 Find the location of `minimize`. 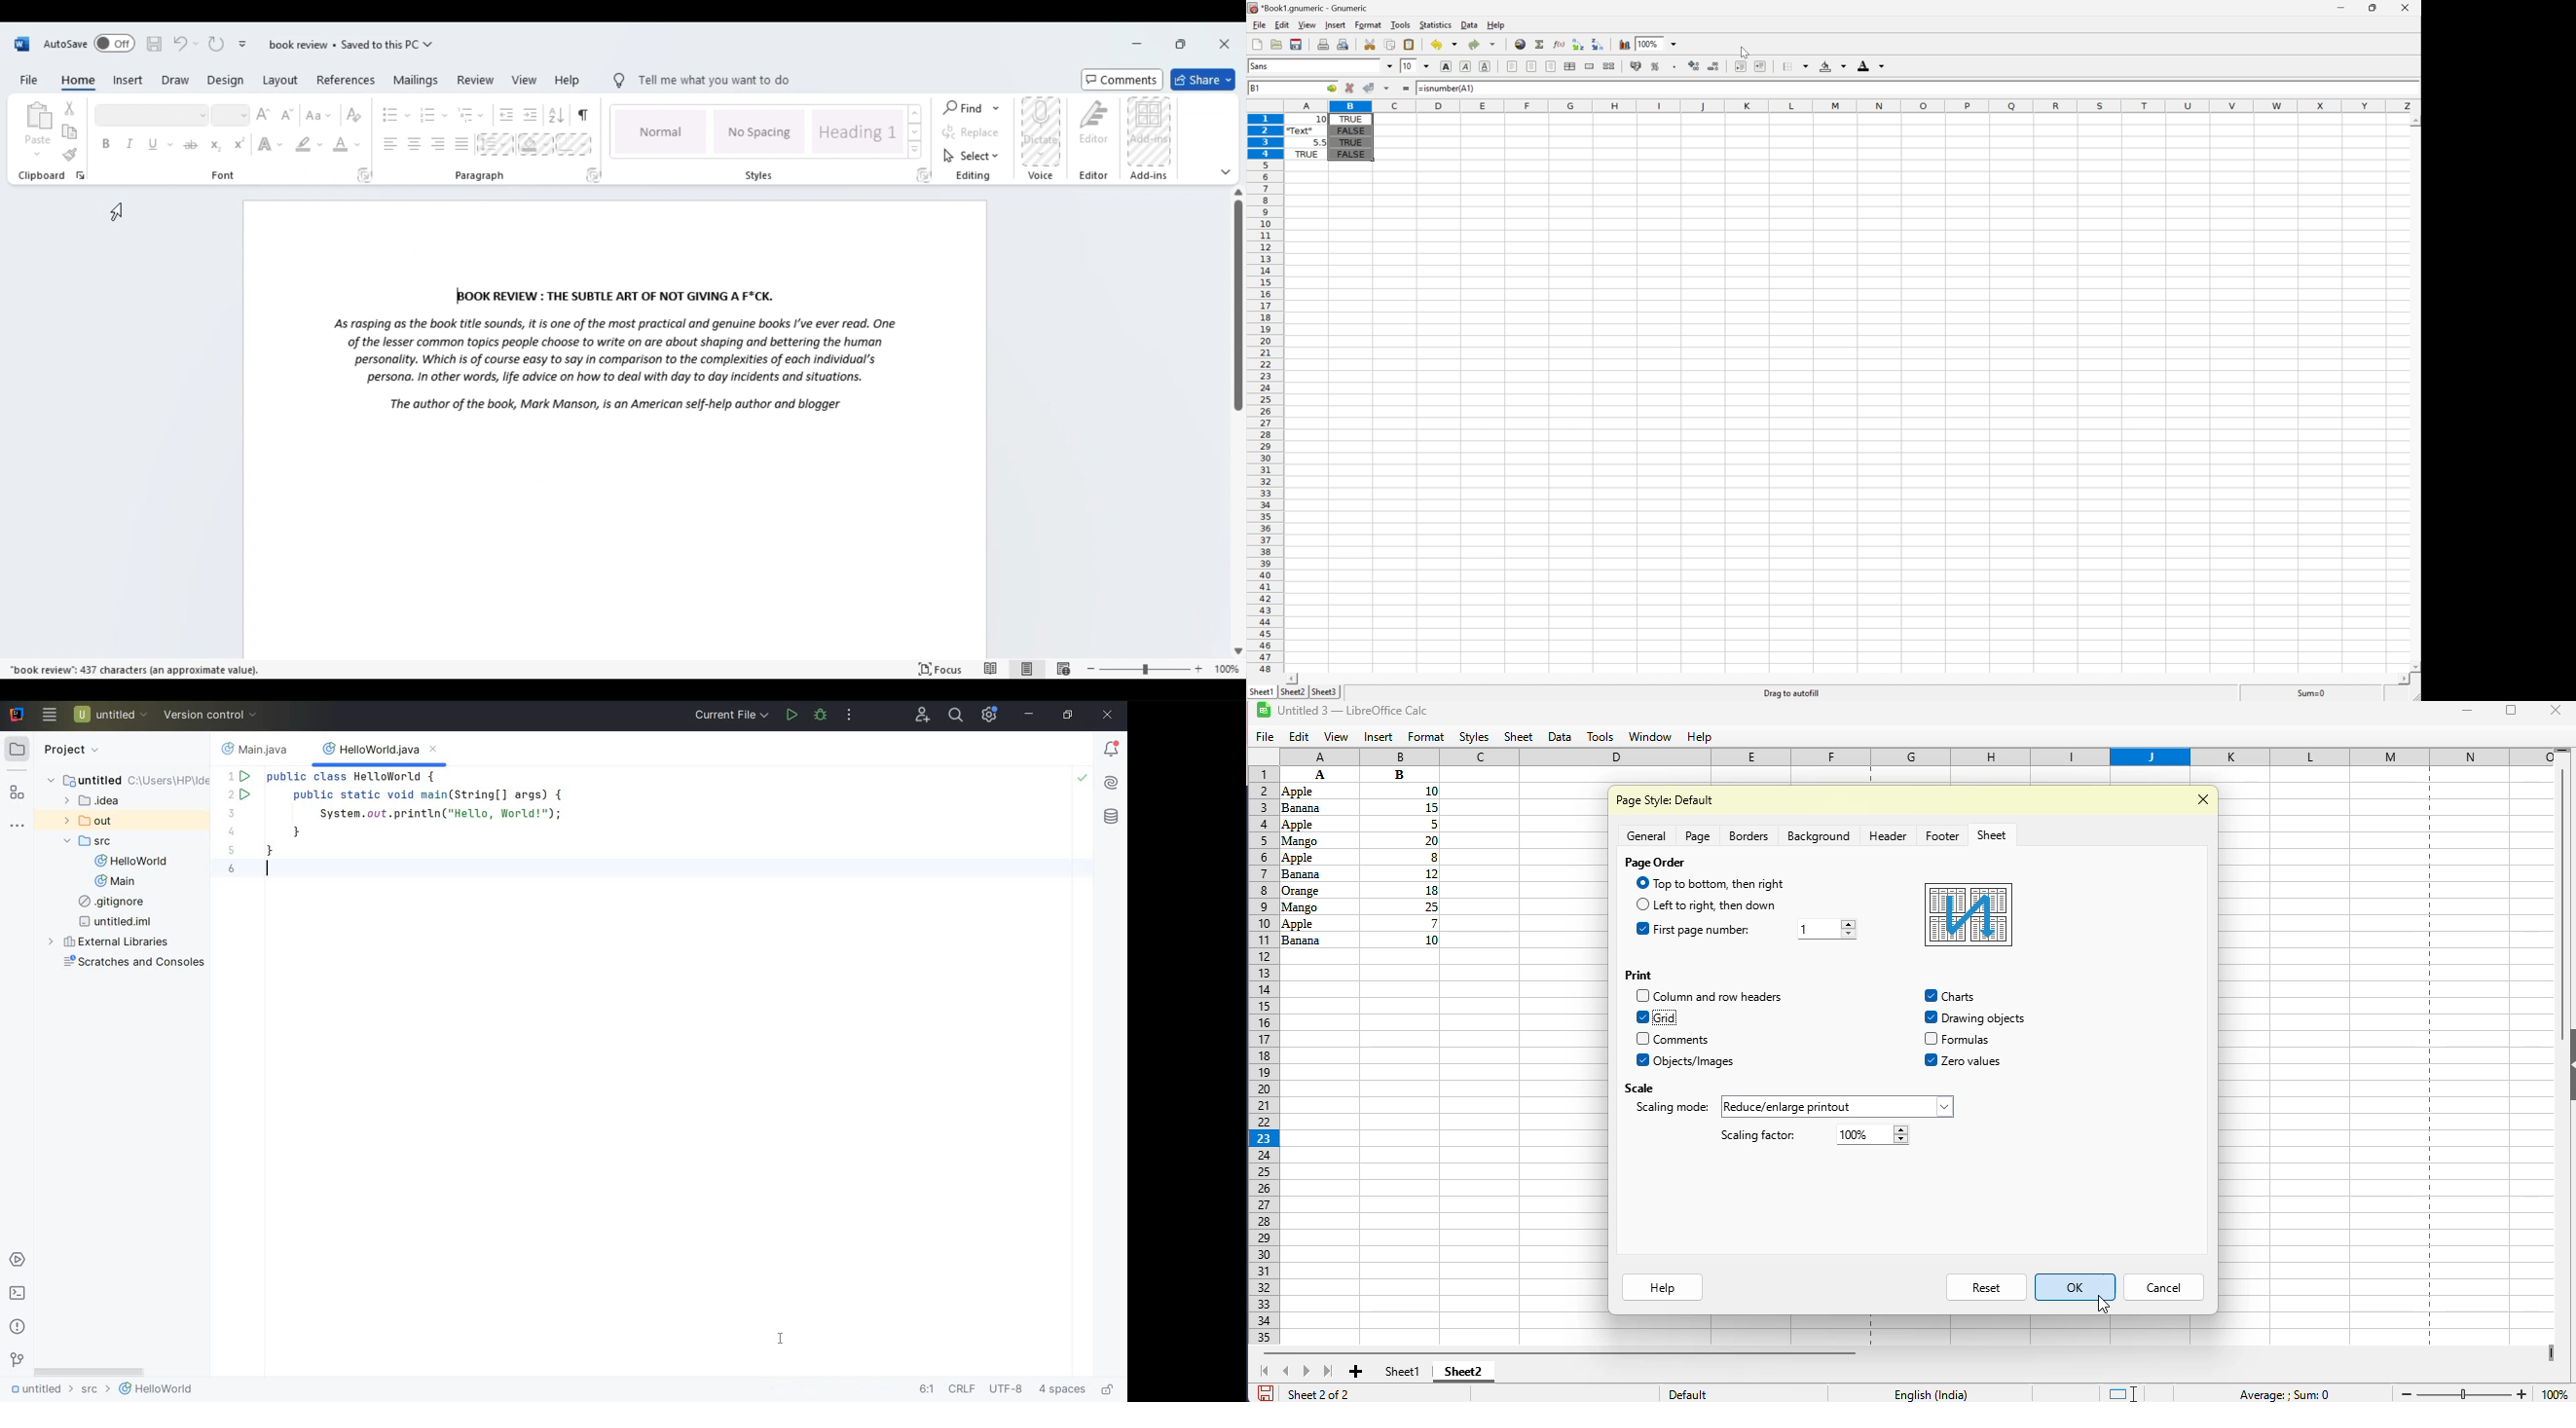

minimize is located at coordinates (2467, 711).